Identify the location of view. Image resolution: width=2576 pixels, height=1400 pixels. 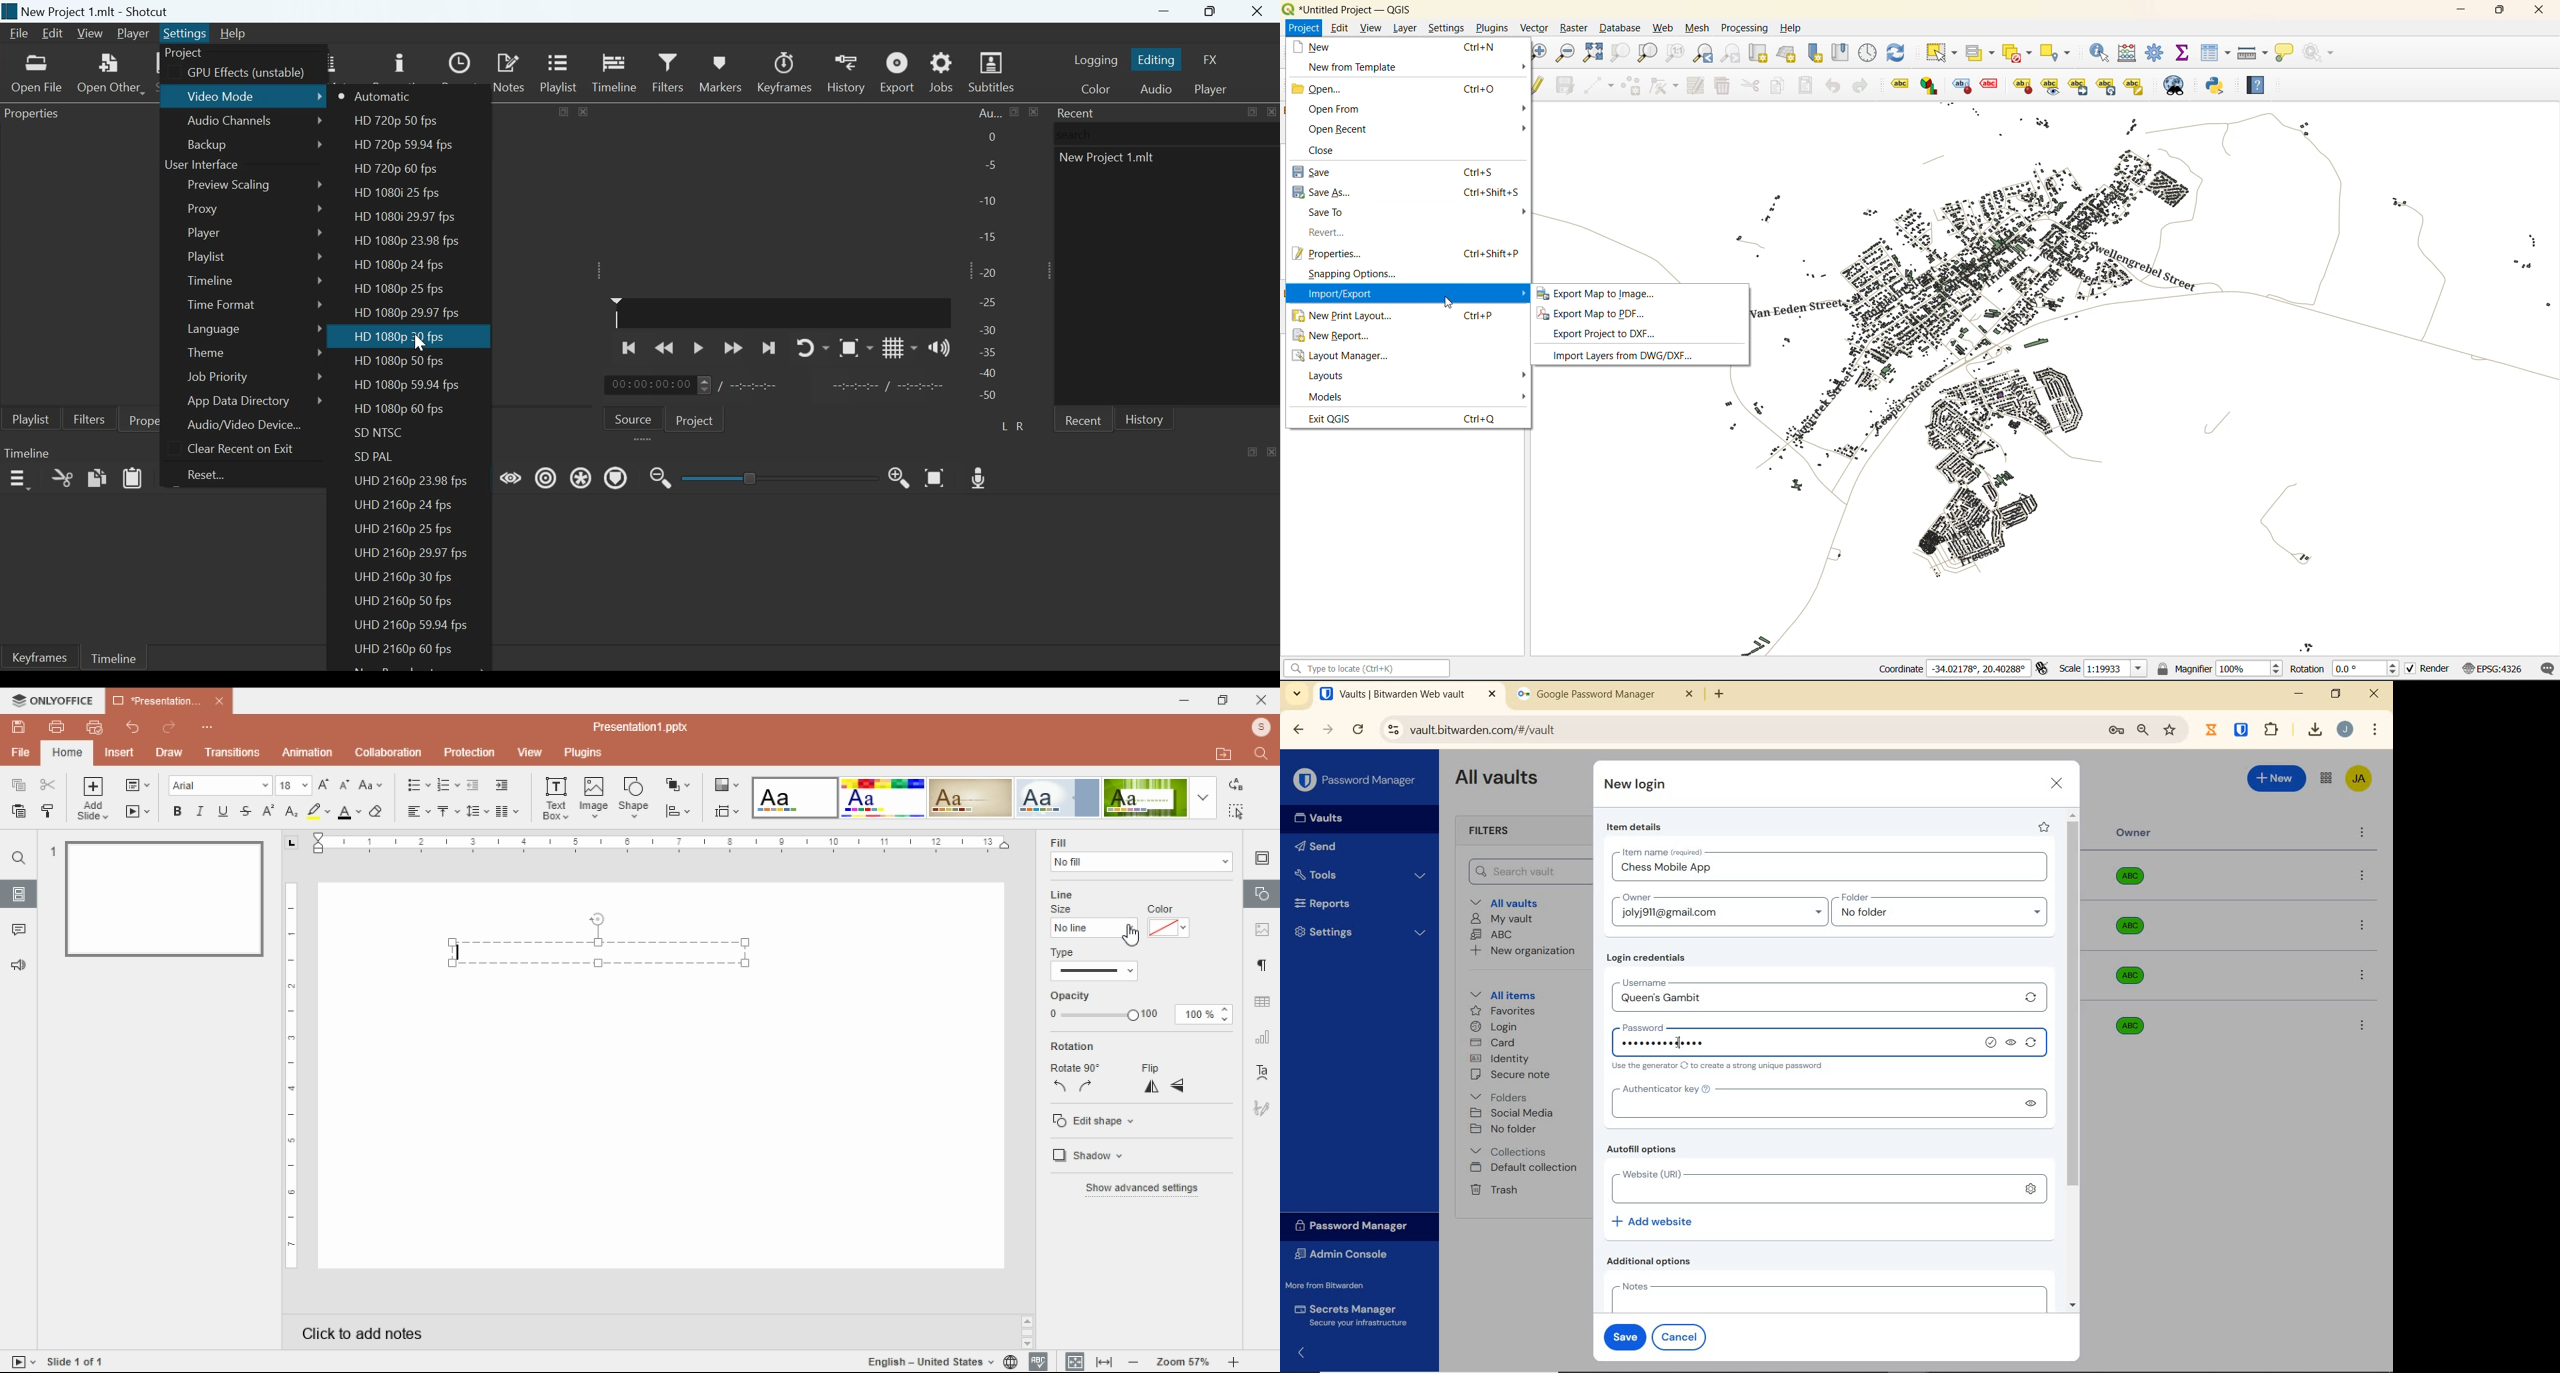
(1368, 27).